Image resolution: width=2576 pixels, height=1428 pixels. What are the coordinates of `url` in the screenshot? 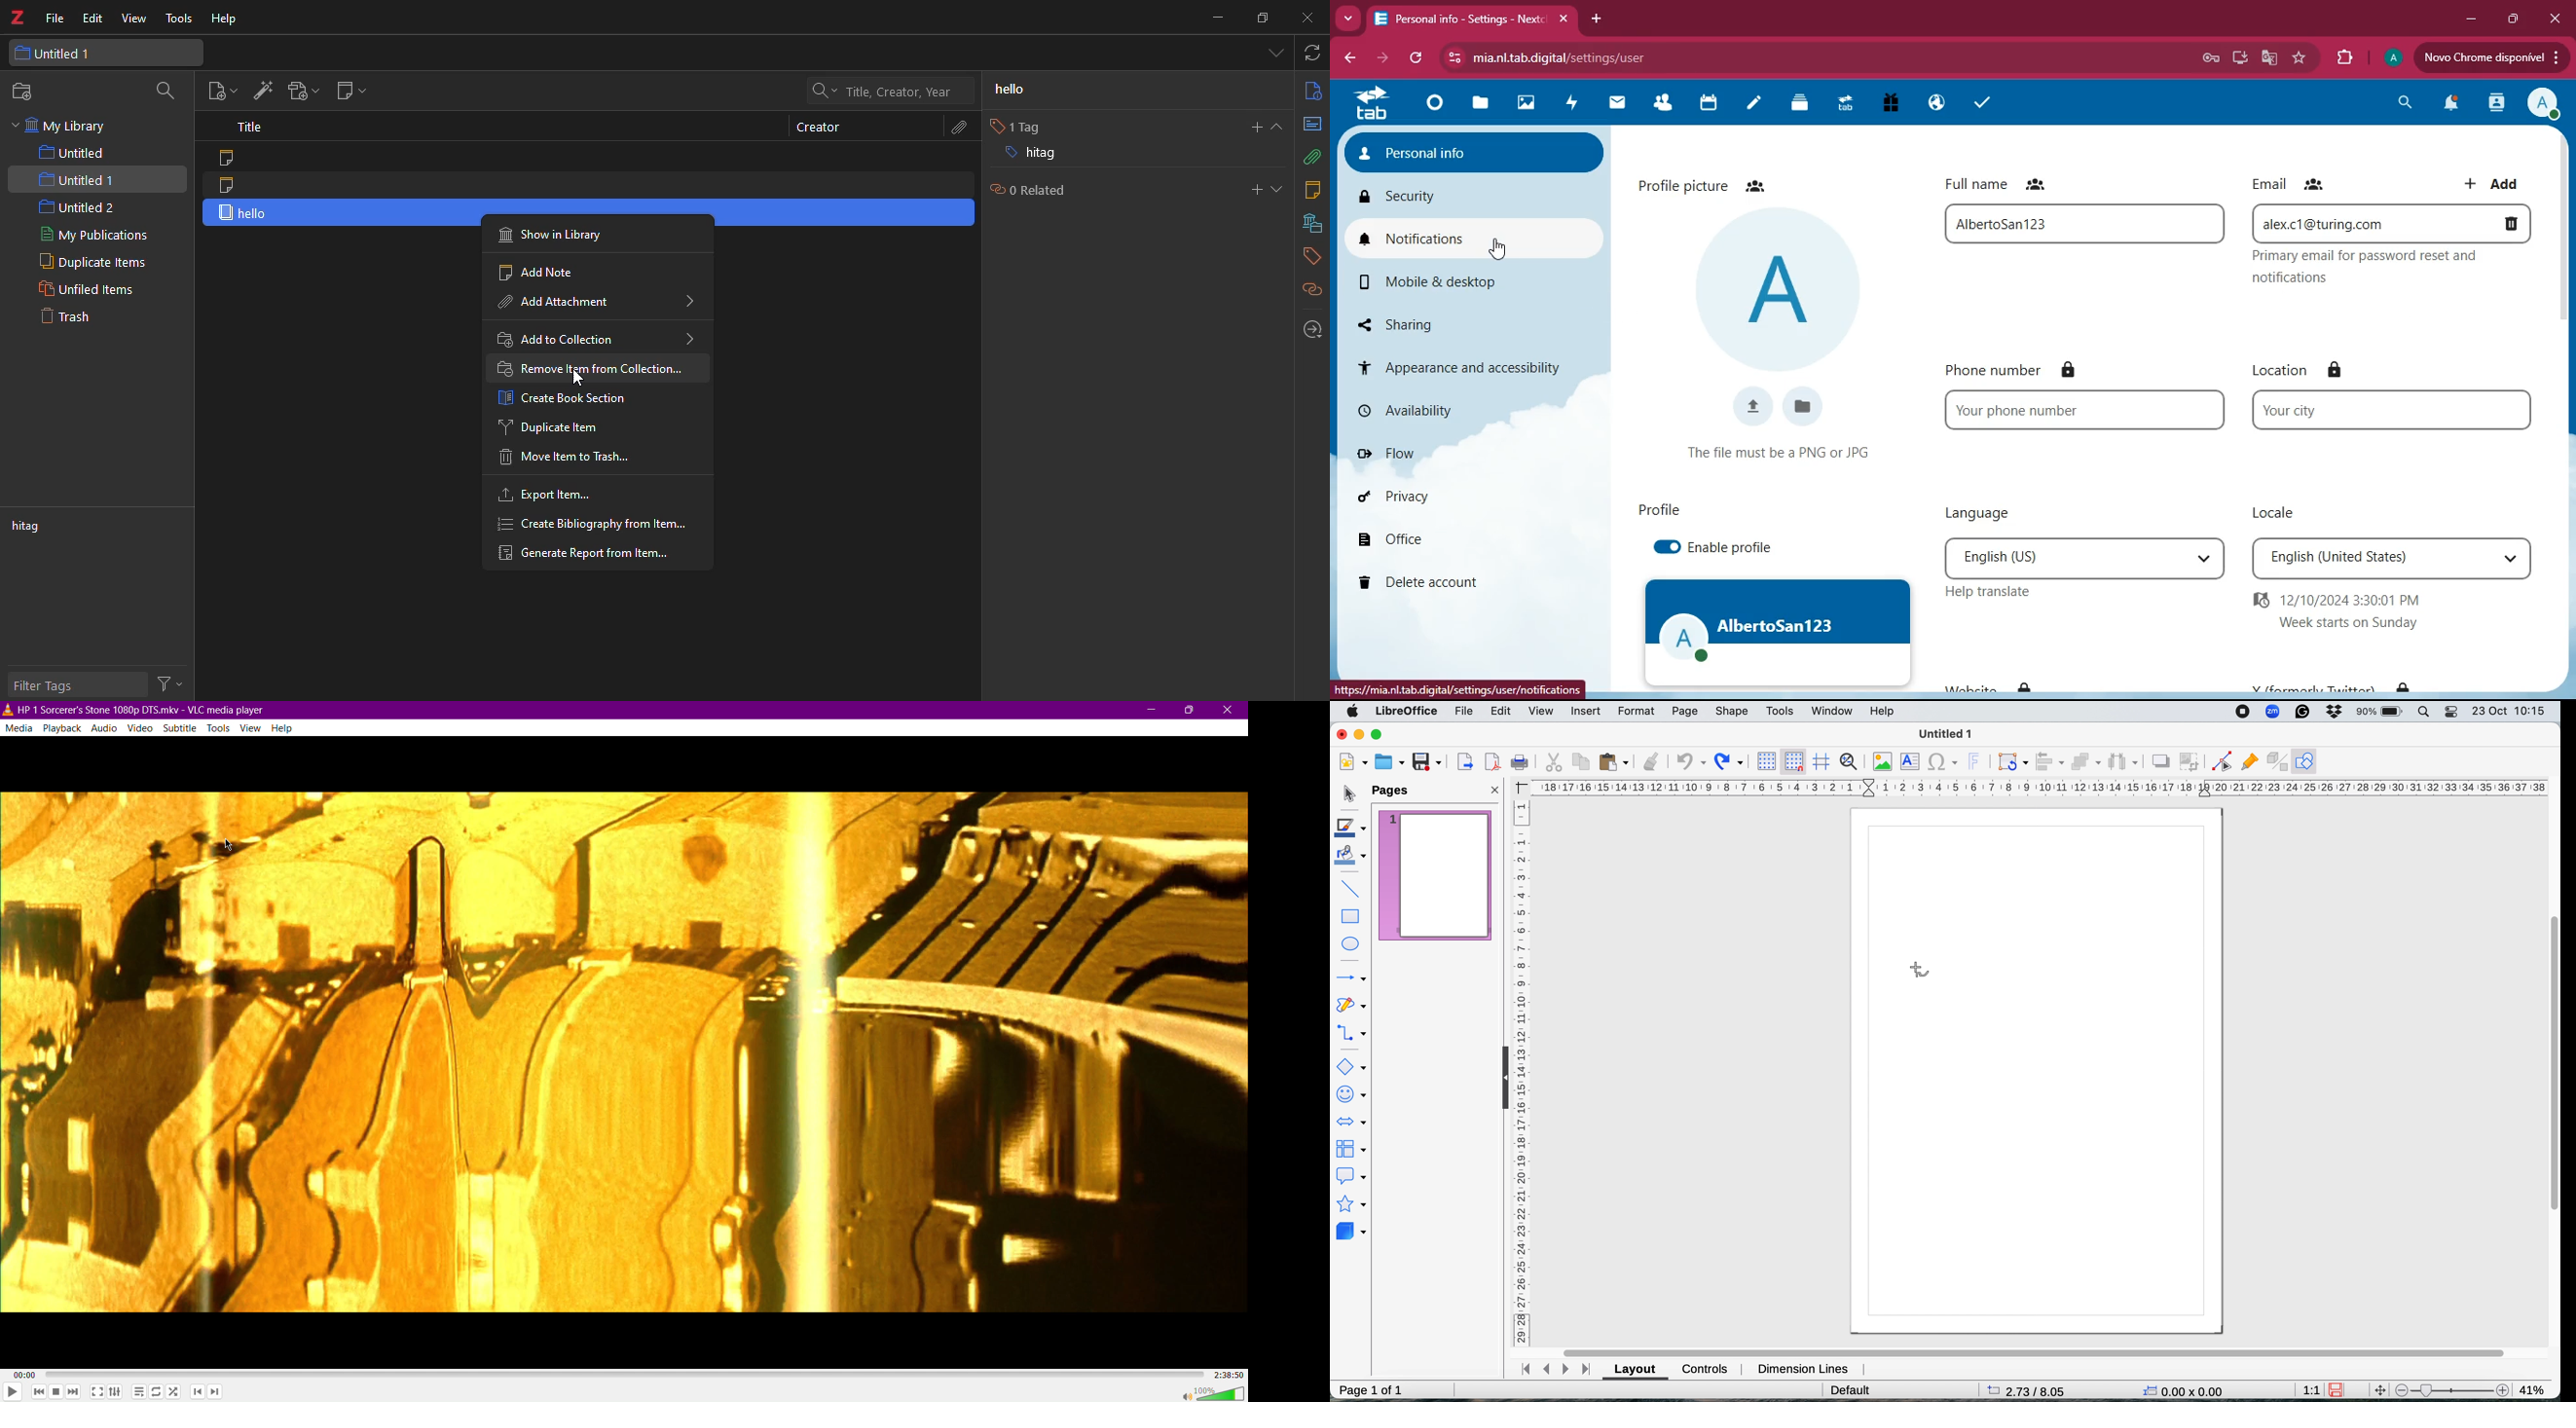 It's located at (1640, 58).